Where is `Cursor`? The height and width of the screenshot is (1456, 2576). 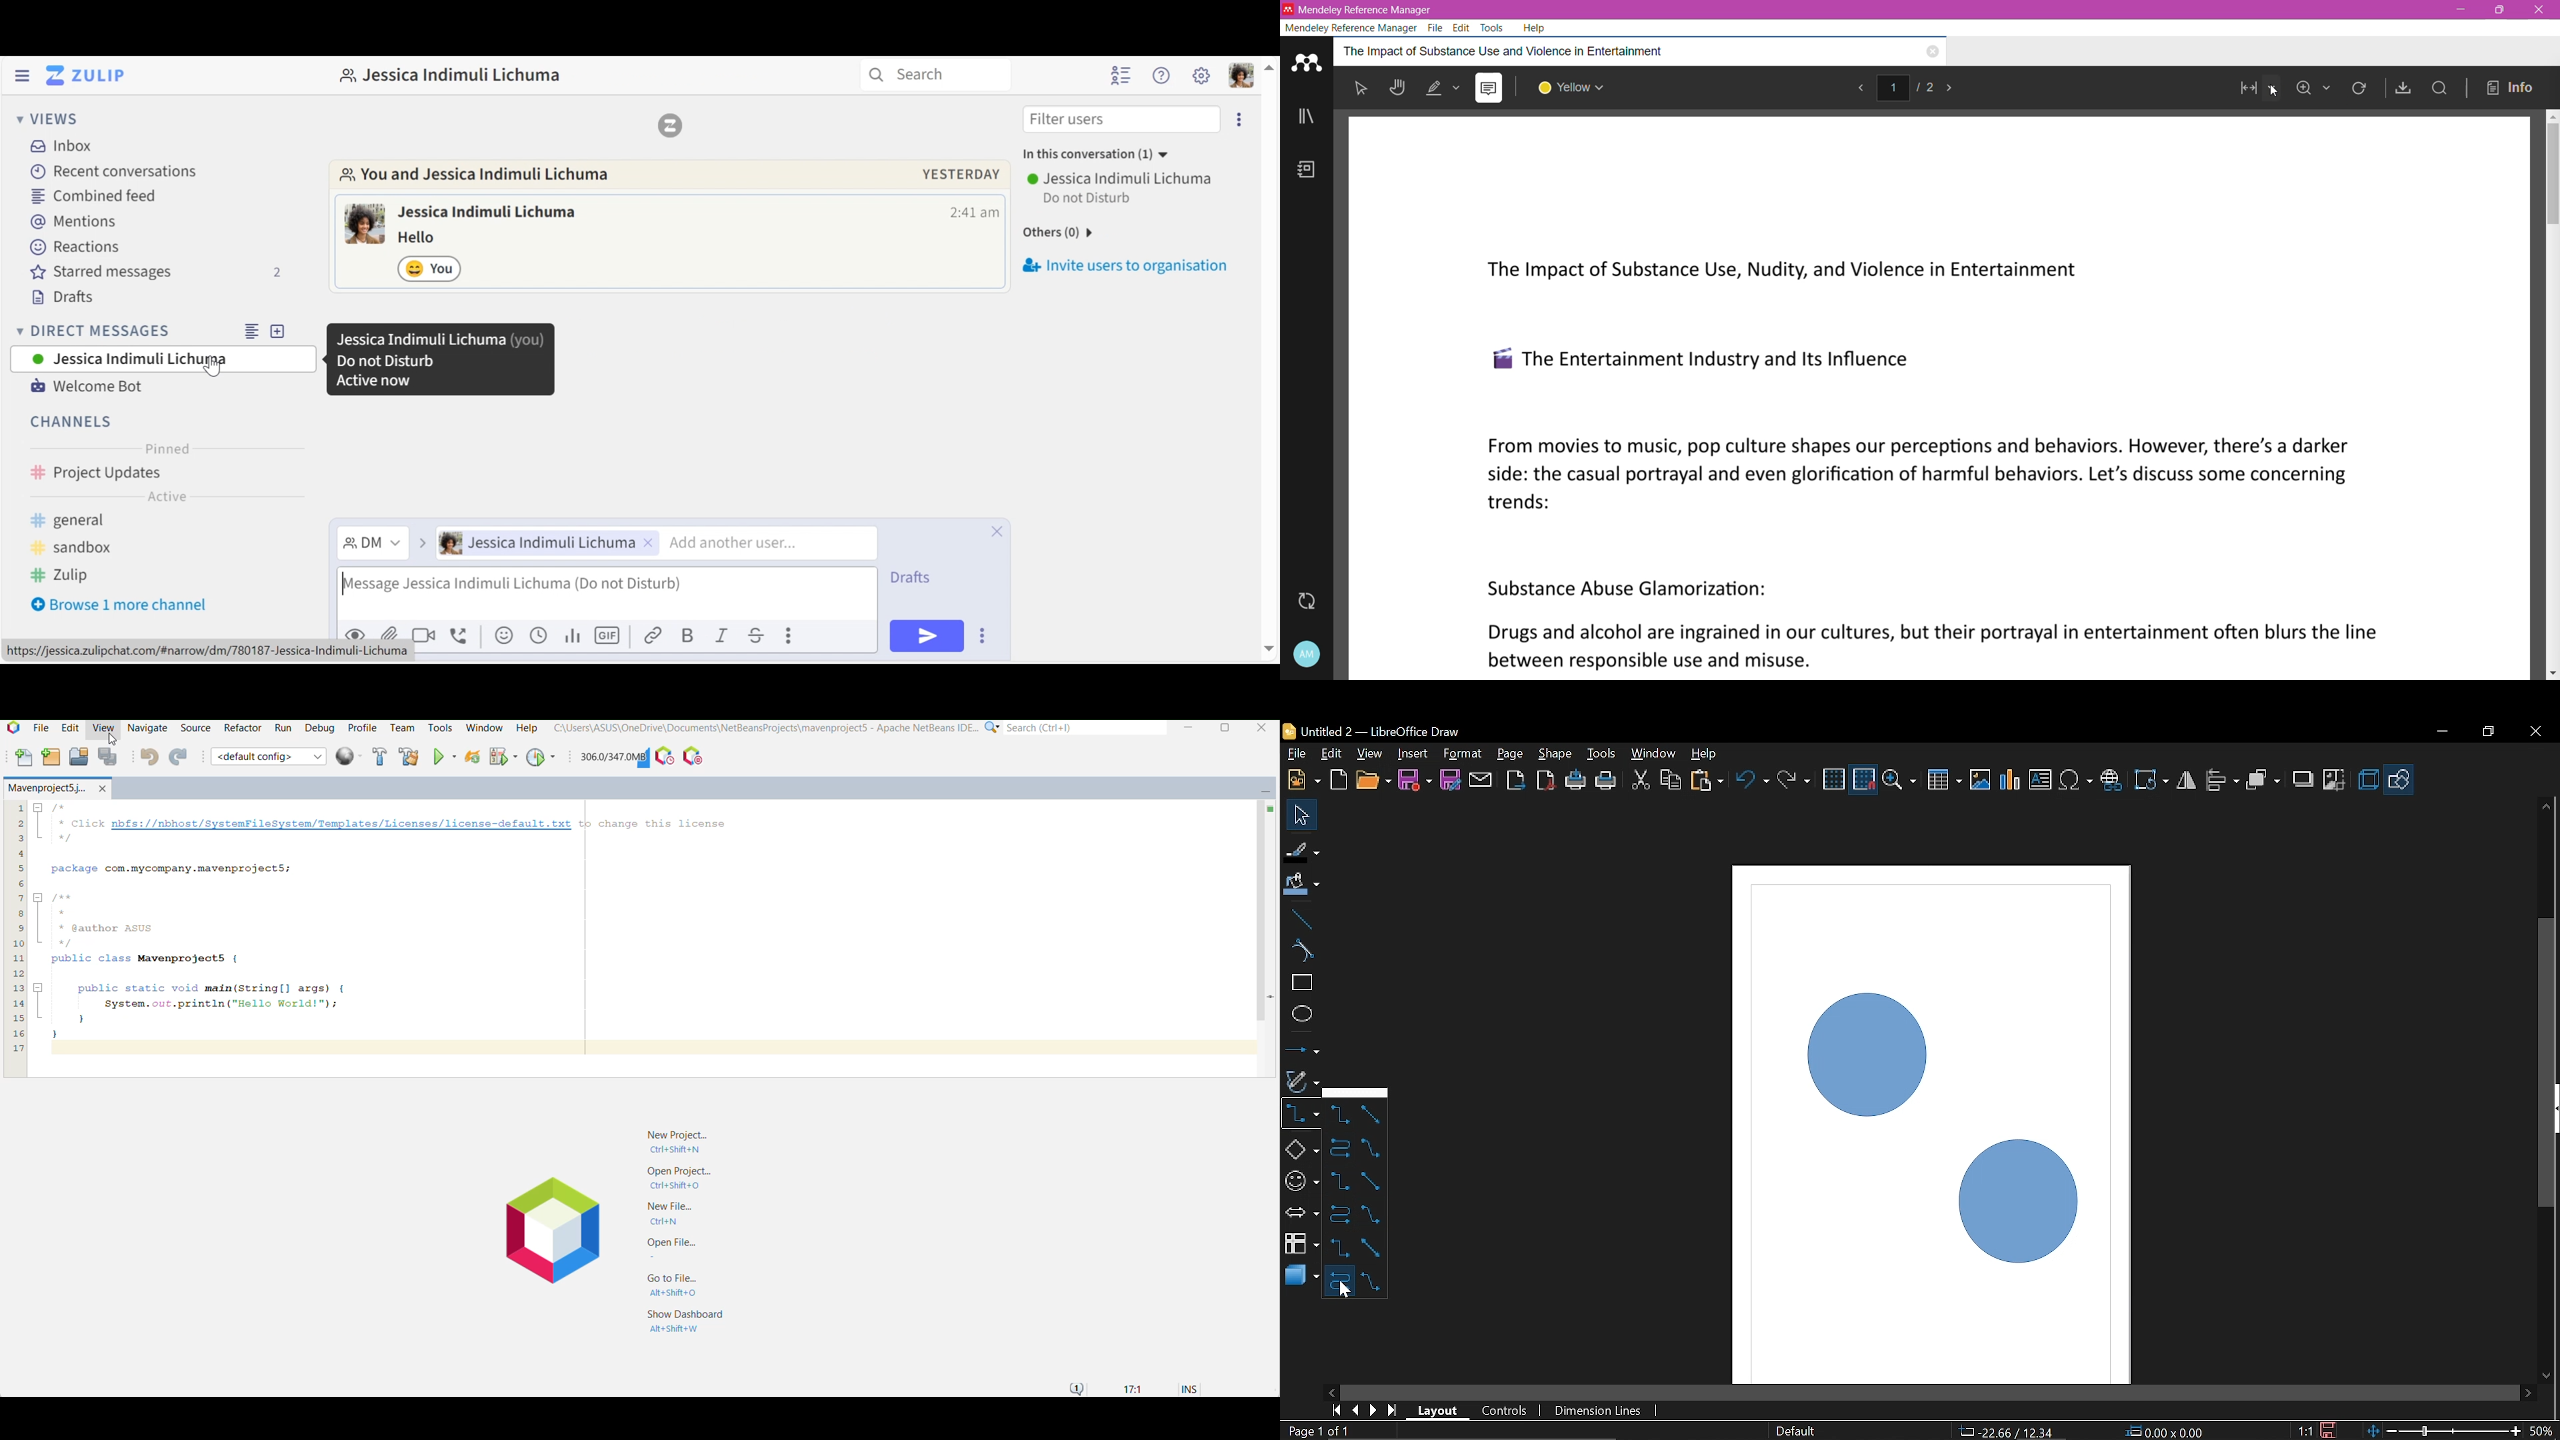 Cursor is located at coordinates (2275, 92).